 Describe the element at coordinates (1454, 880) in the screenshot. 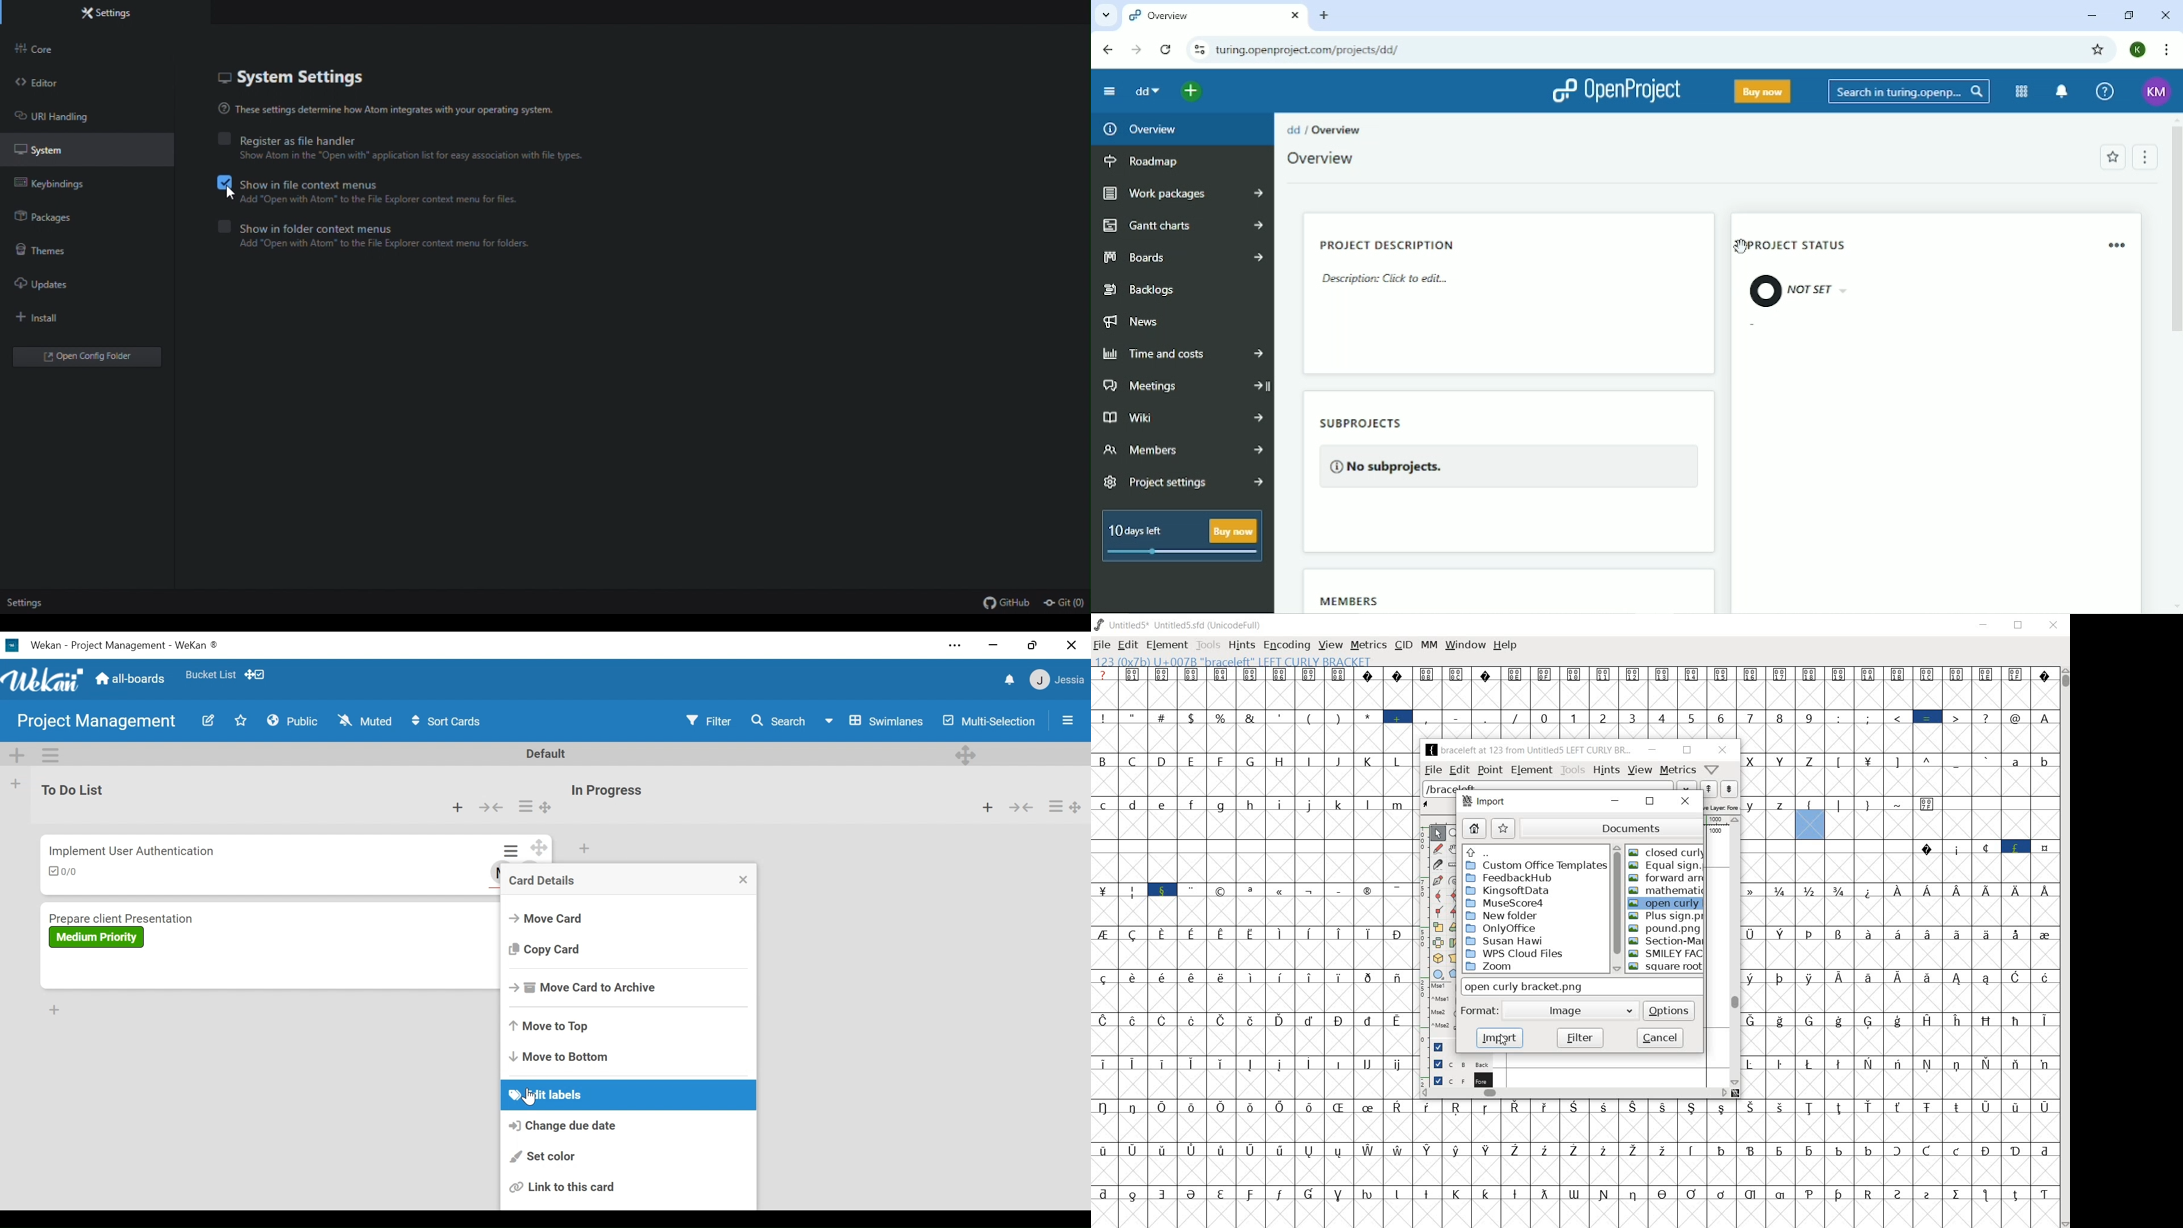

I see `change whether spiro is active or not` at that location.